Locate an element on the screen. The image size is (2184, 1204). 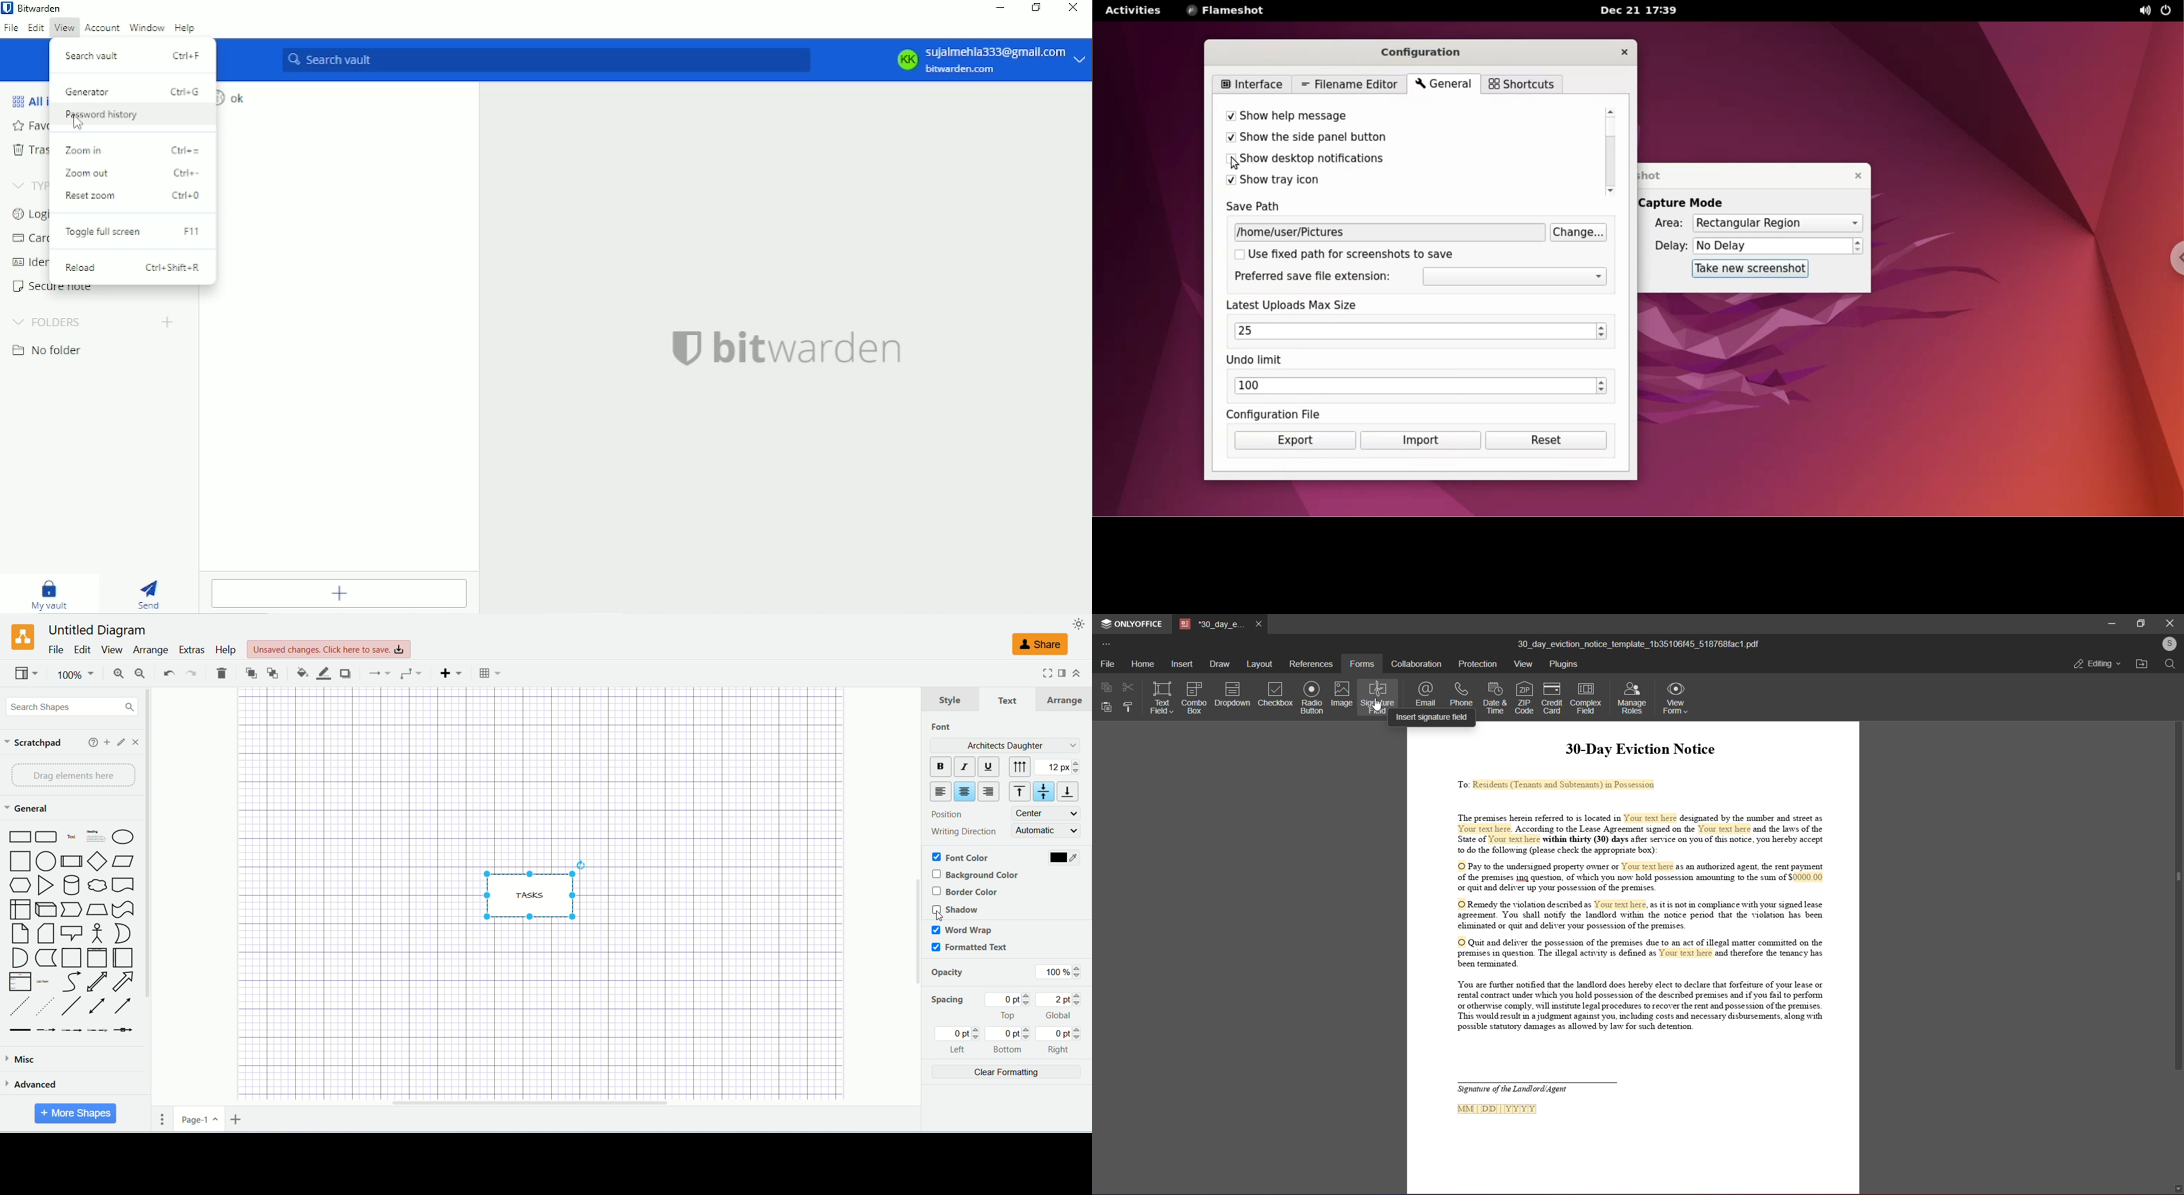
click here to save is located at coordinates (329, 650).